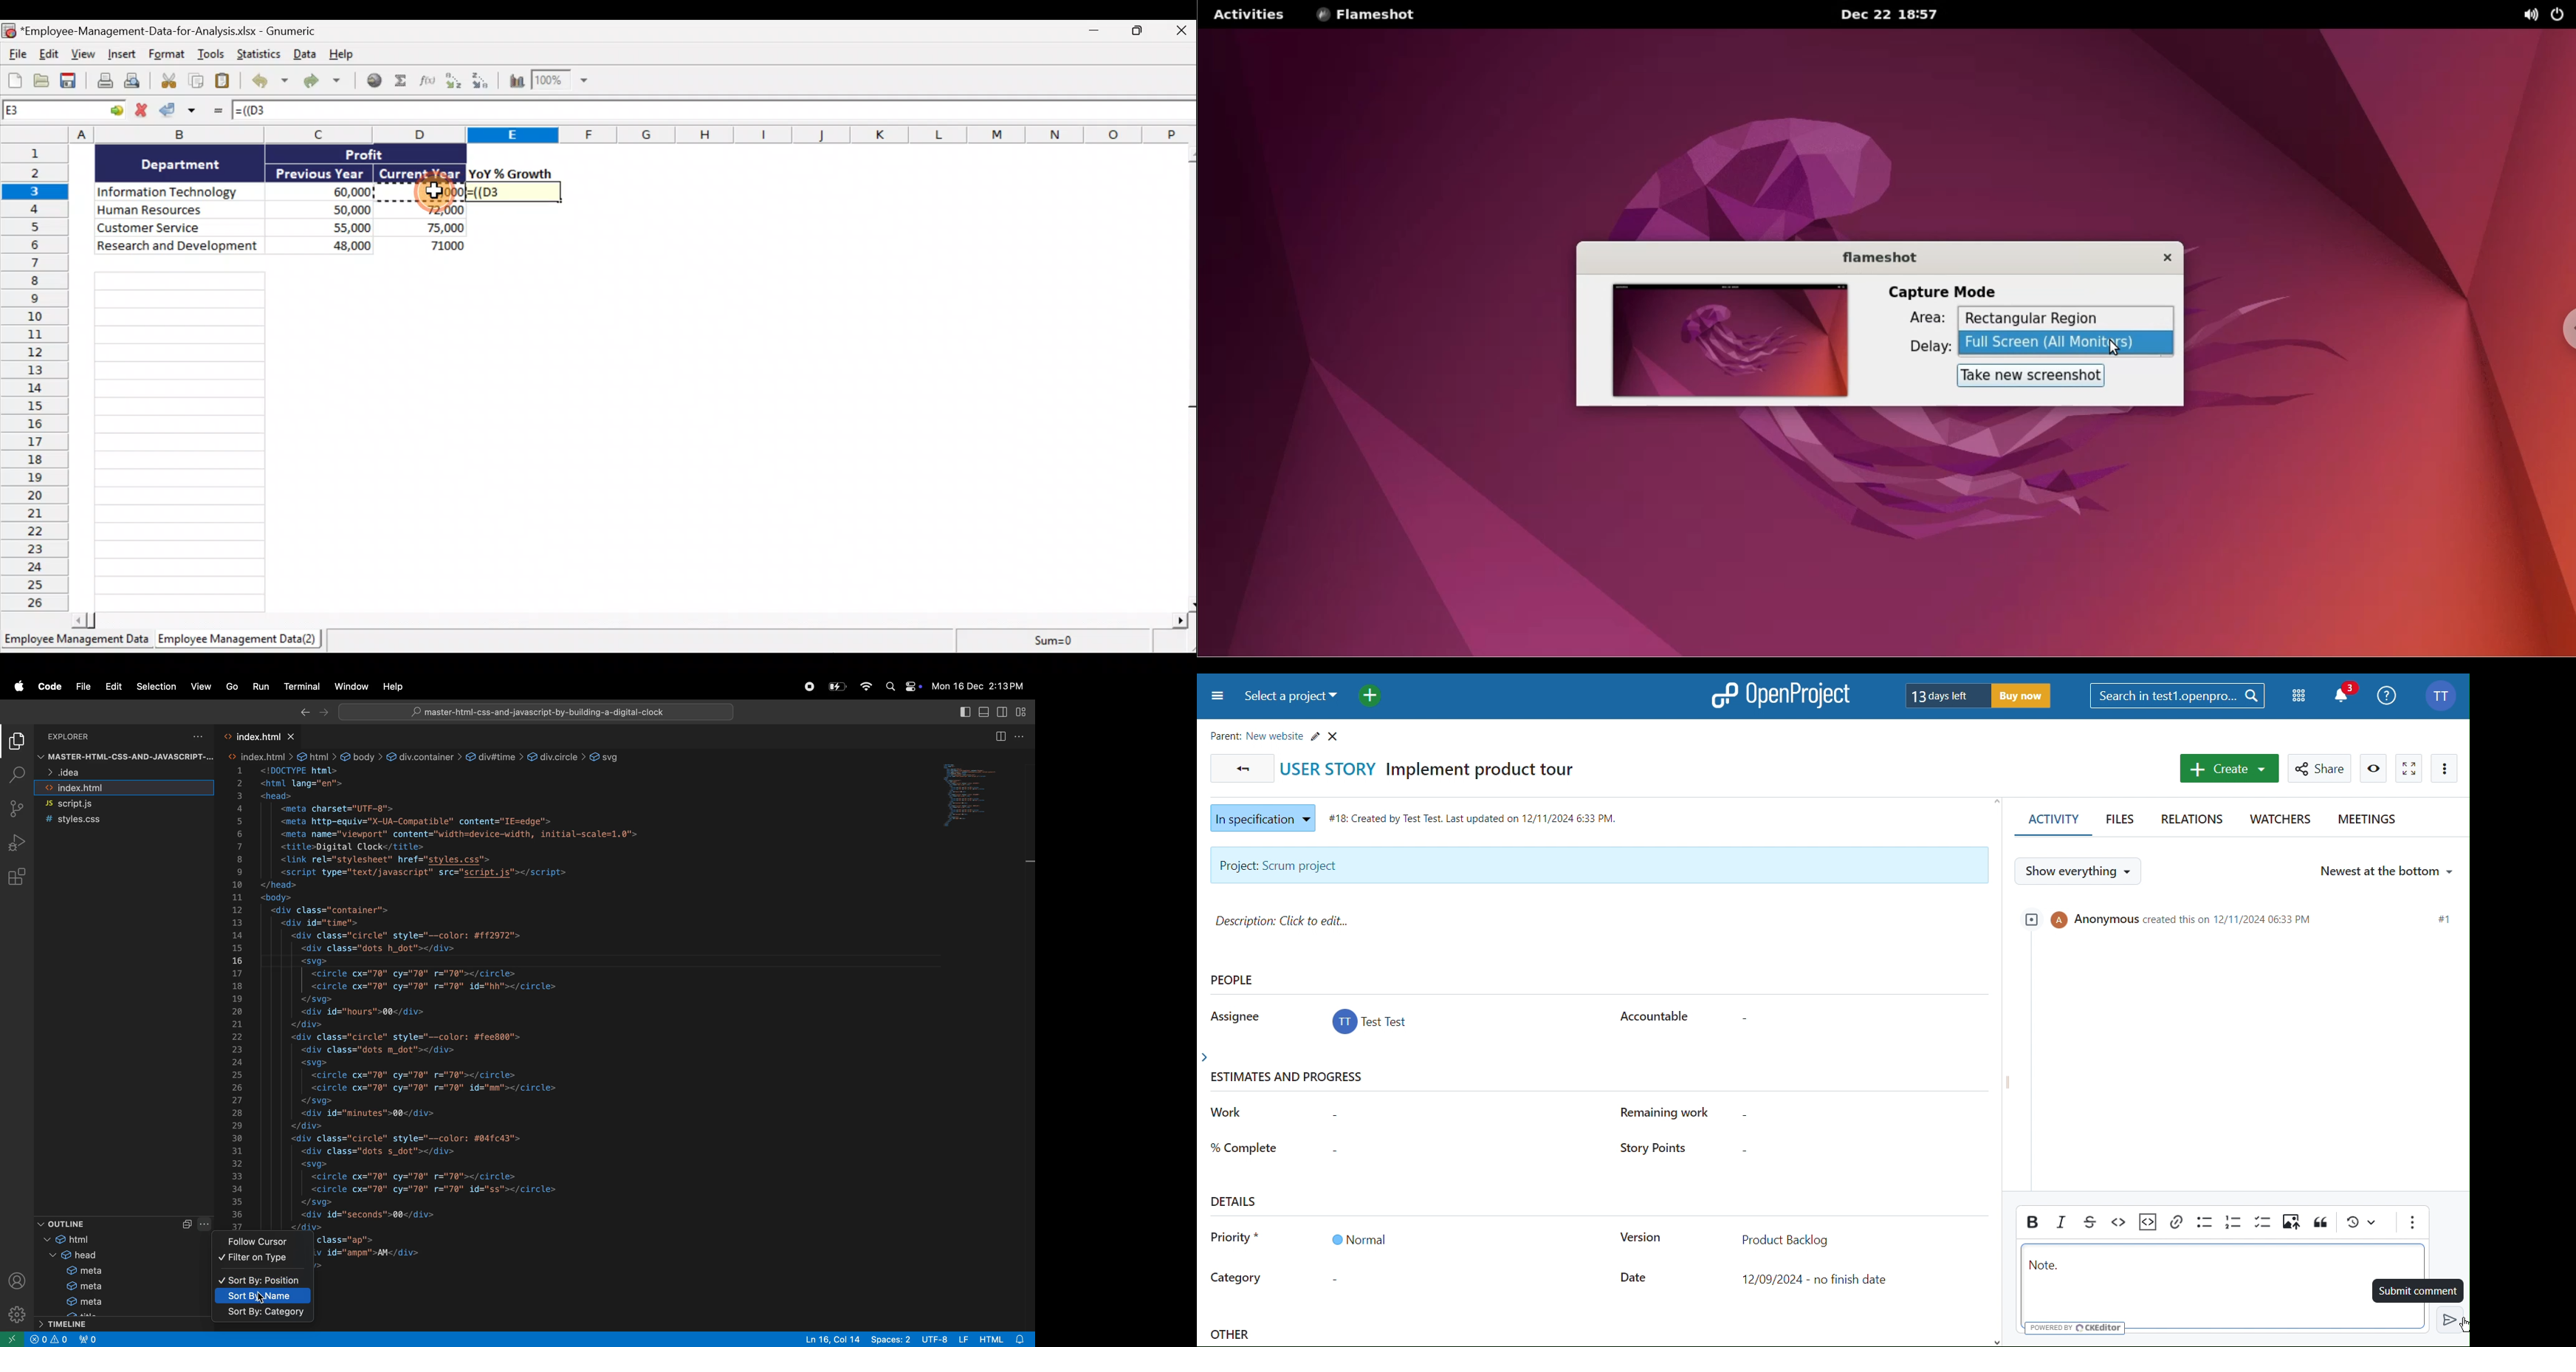 The width and height of the screenshot is (2576, 1372). What do you see at coordinates (293, 737) in the screenshot?
I see `close` at bounding box center [293, 737].